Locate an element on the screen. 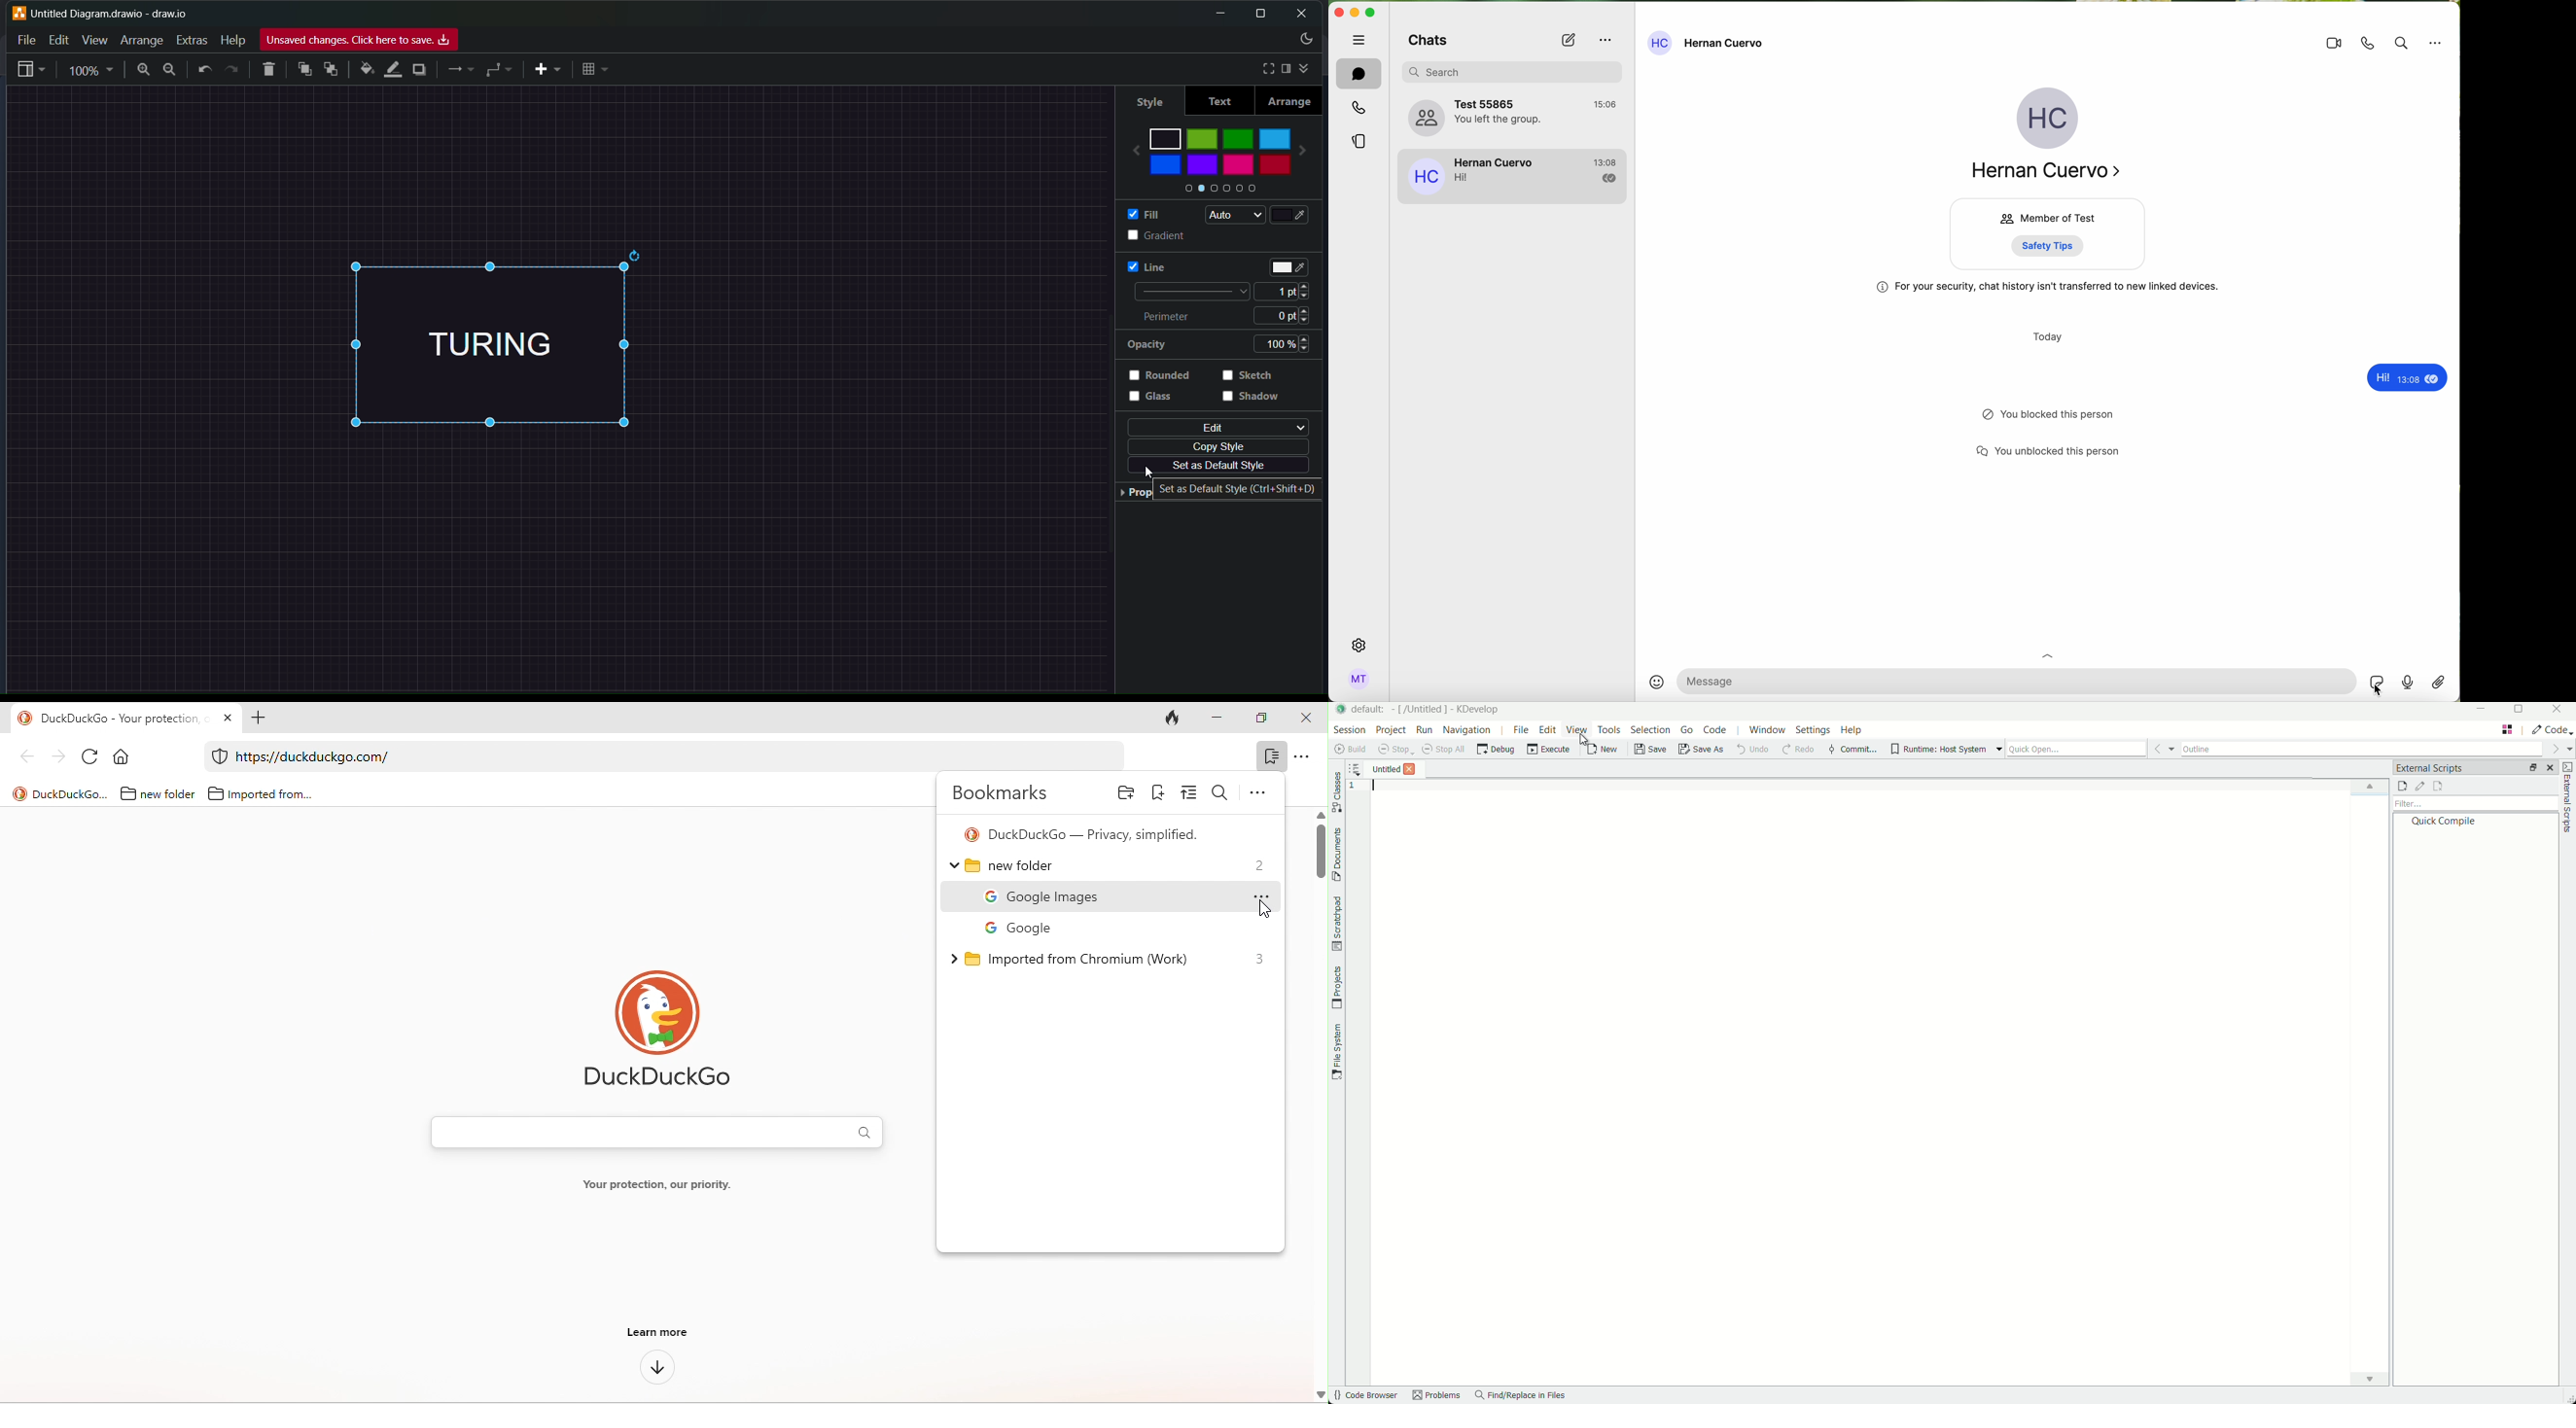 This screenshot has height=1428, width=2576. expand/collapse is located at coordinates (1308, 66).